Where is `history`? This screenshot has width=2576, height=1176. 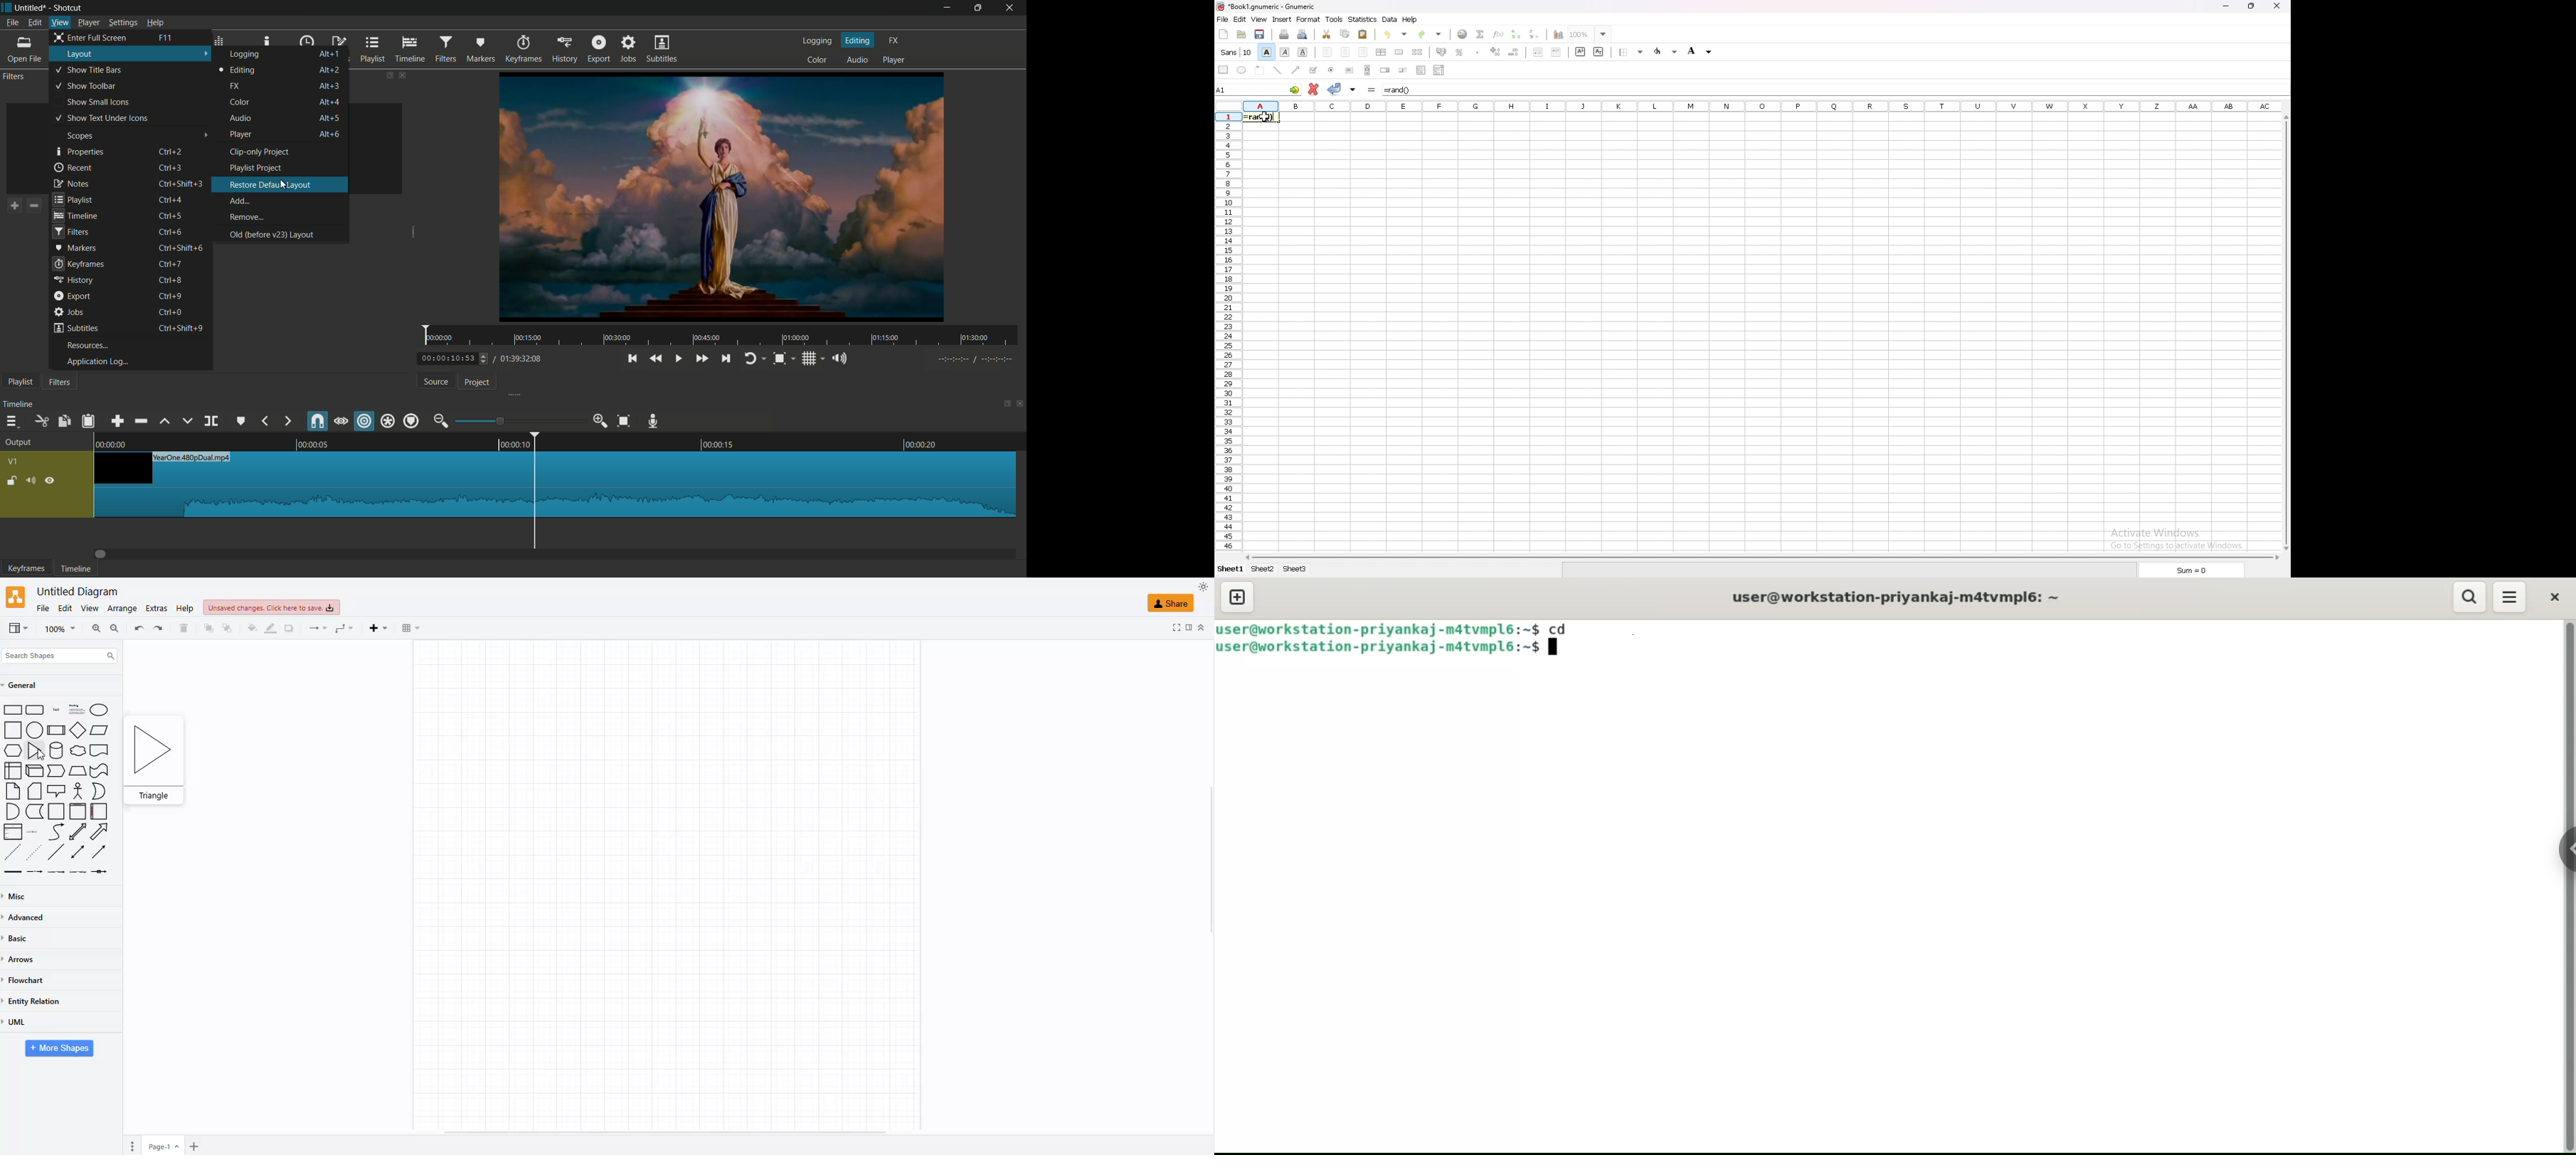 history is located at coordinates (566, 49).